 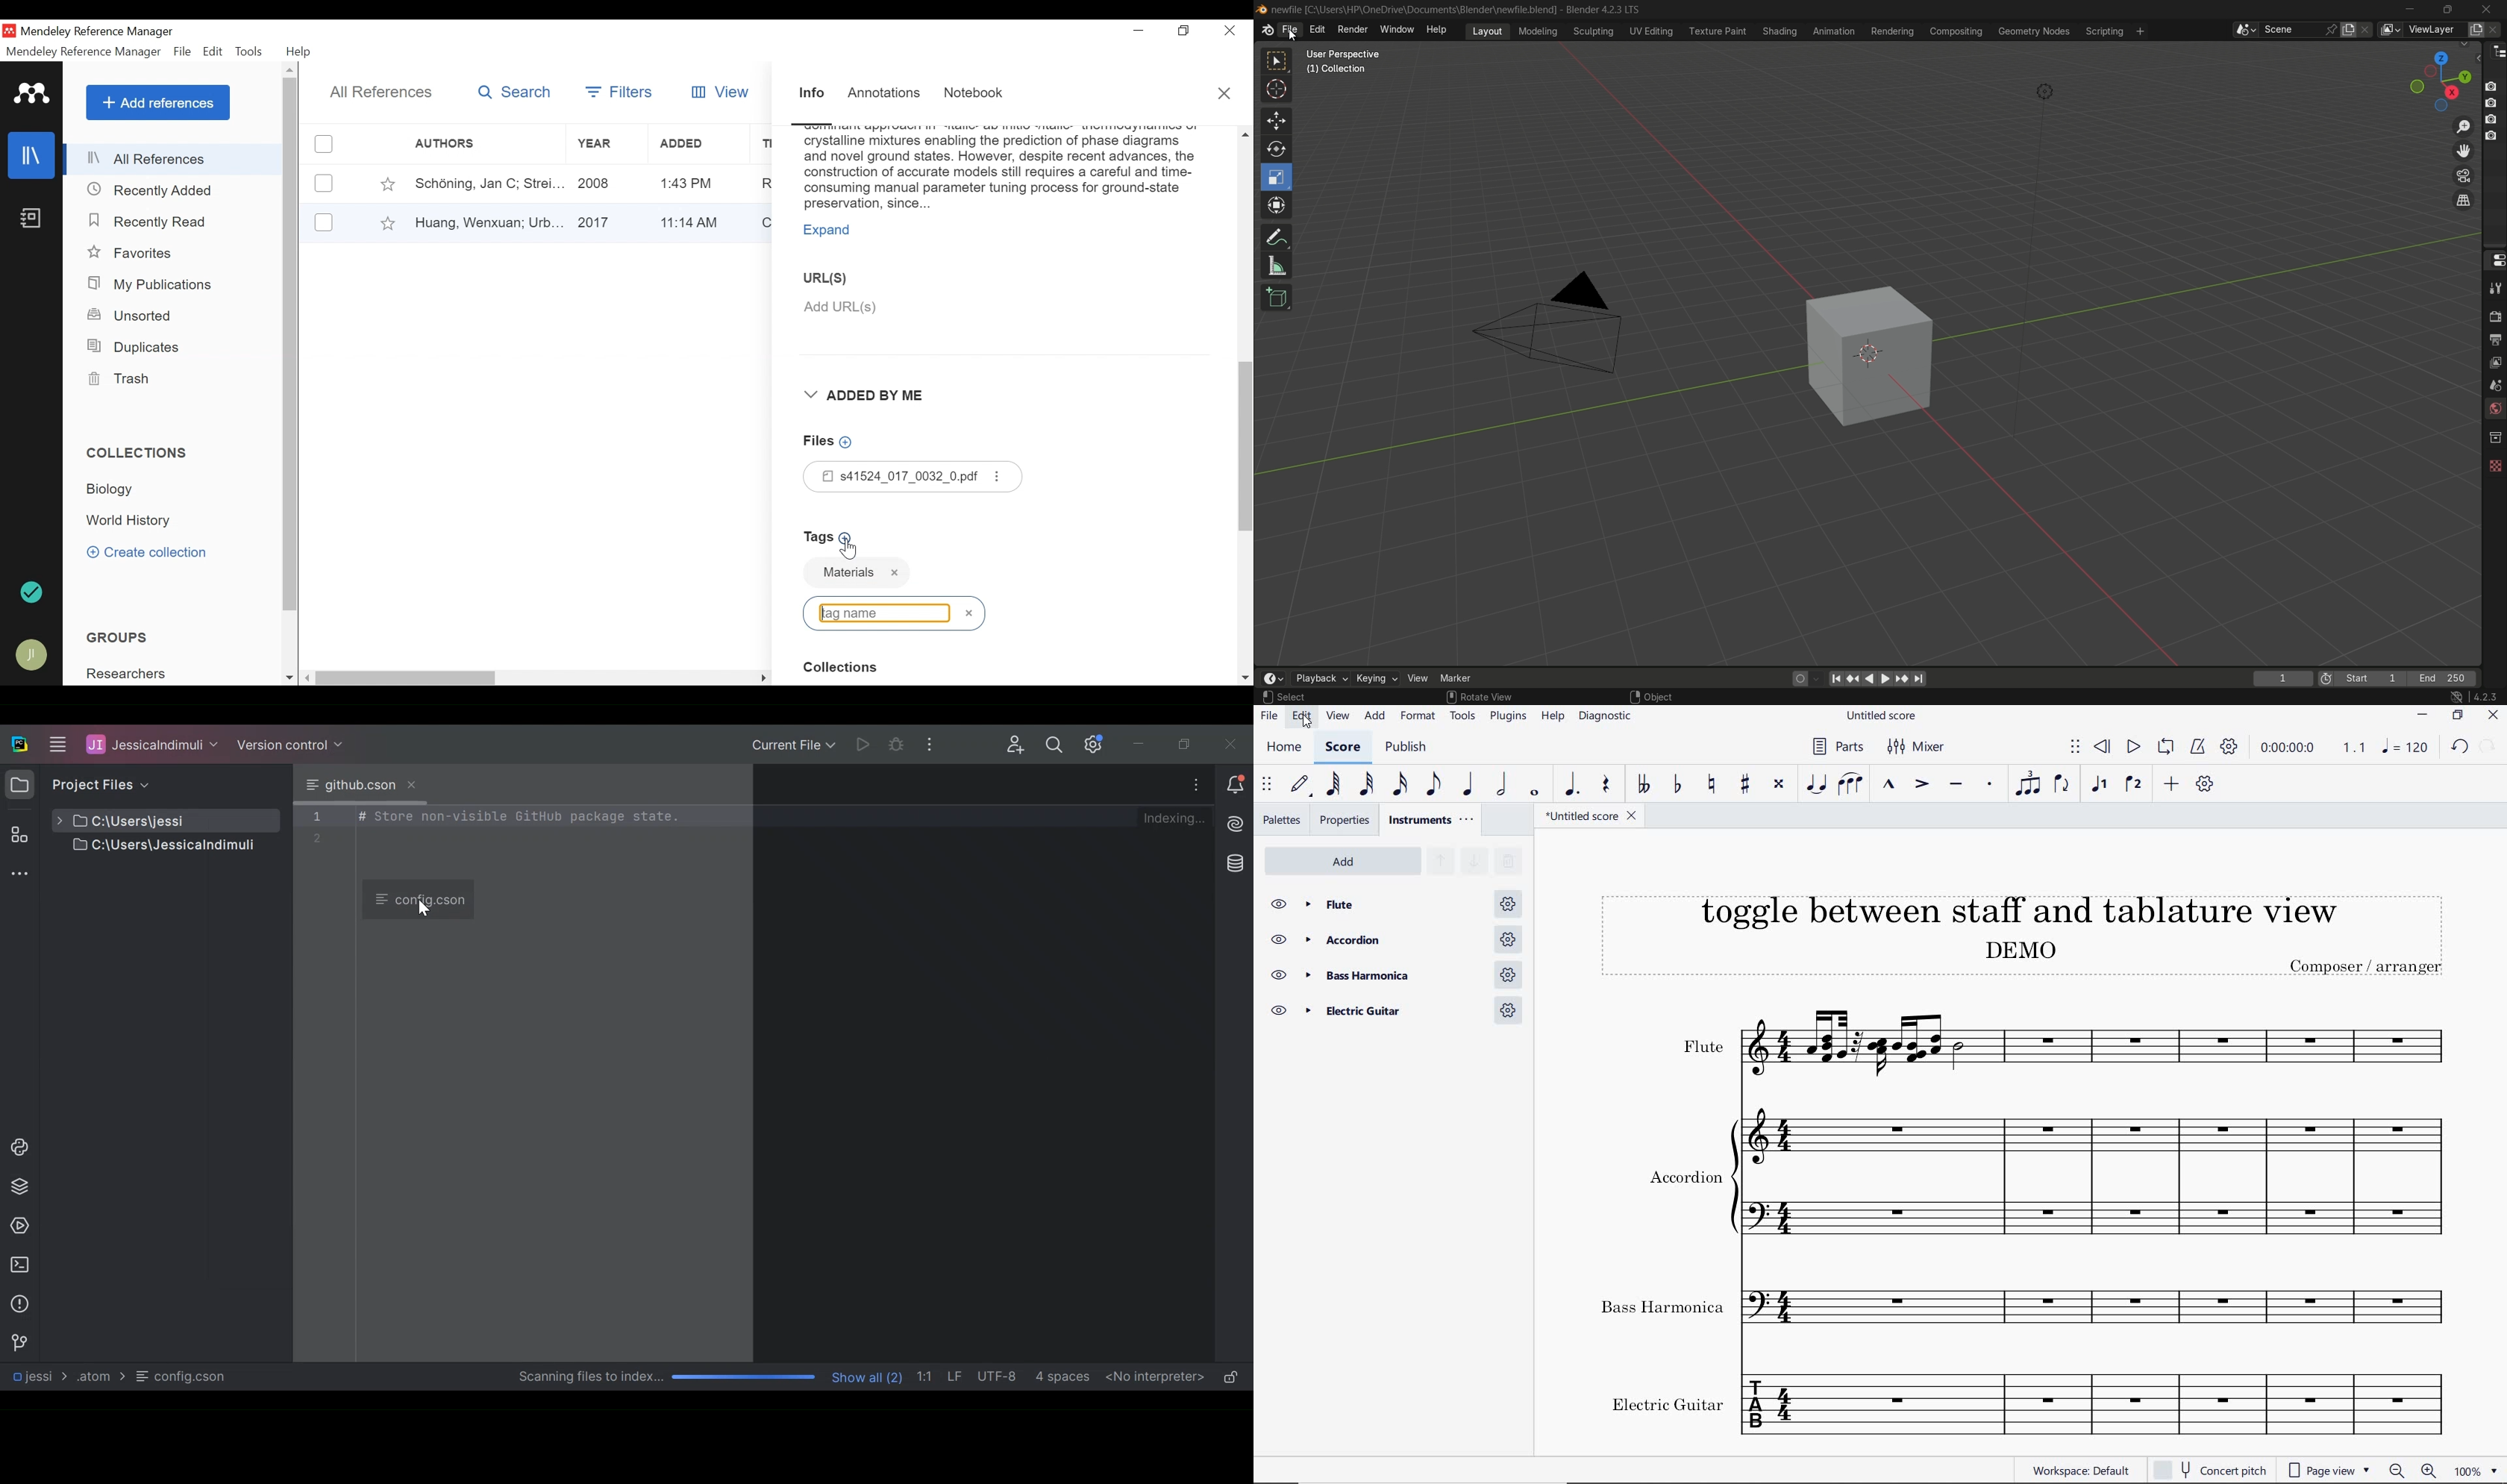 What do you see at coordinates (1284, 748) in the screenshot?
I see `home` at bounding box center [1284, 748].